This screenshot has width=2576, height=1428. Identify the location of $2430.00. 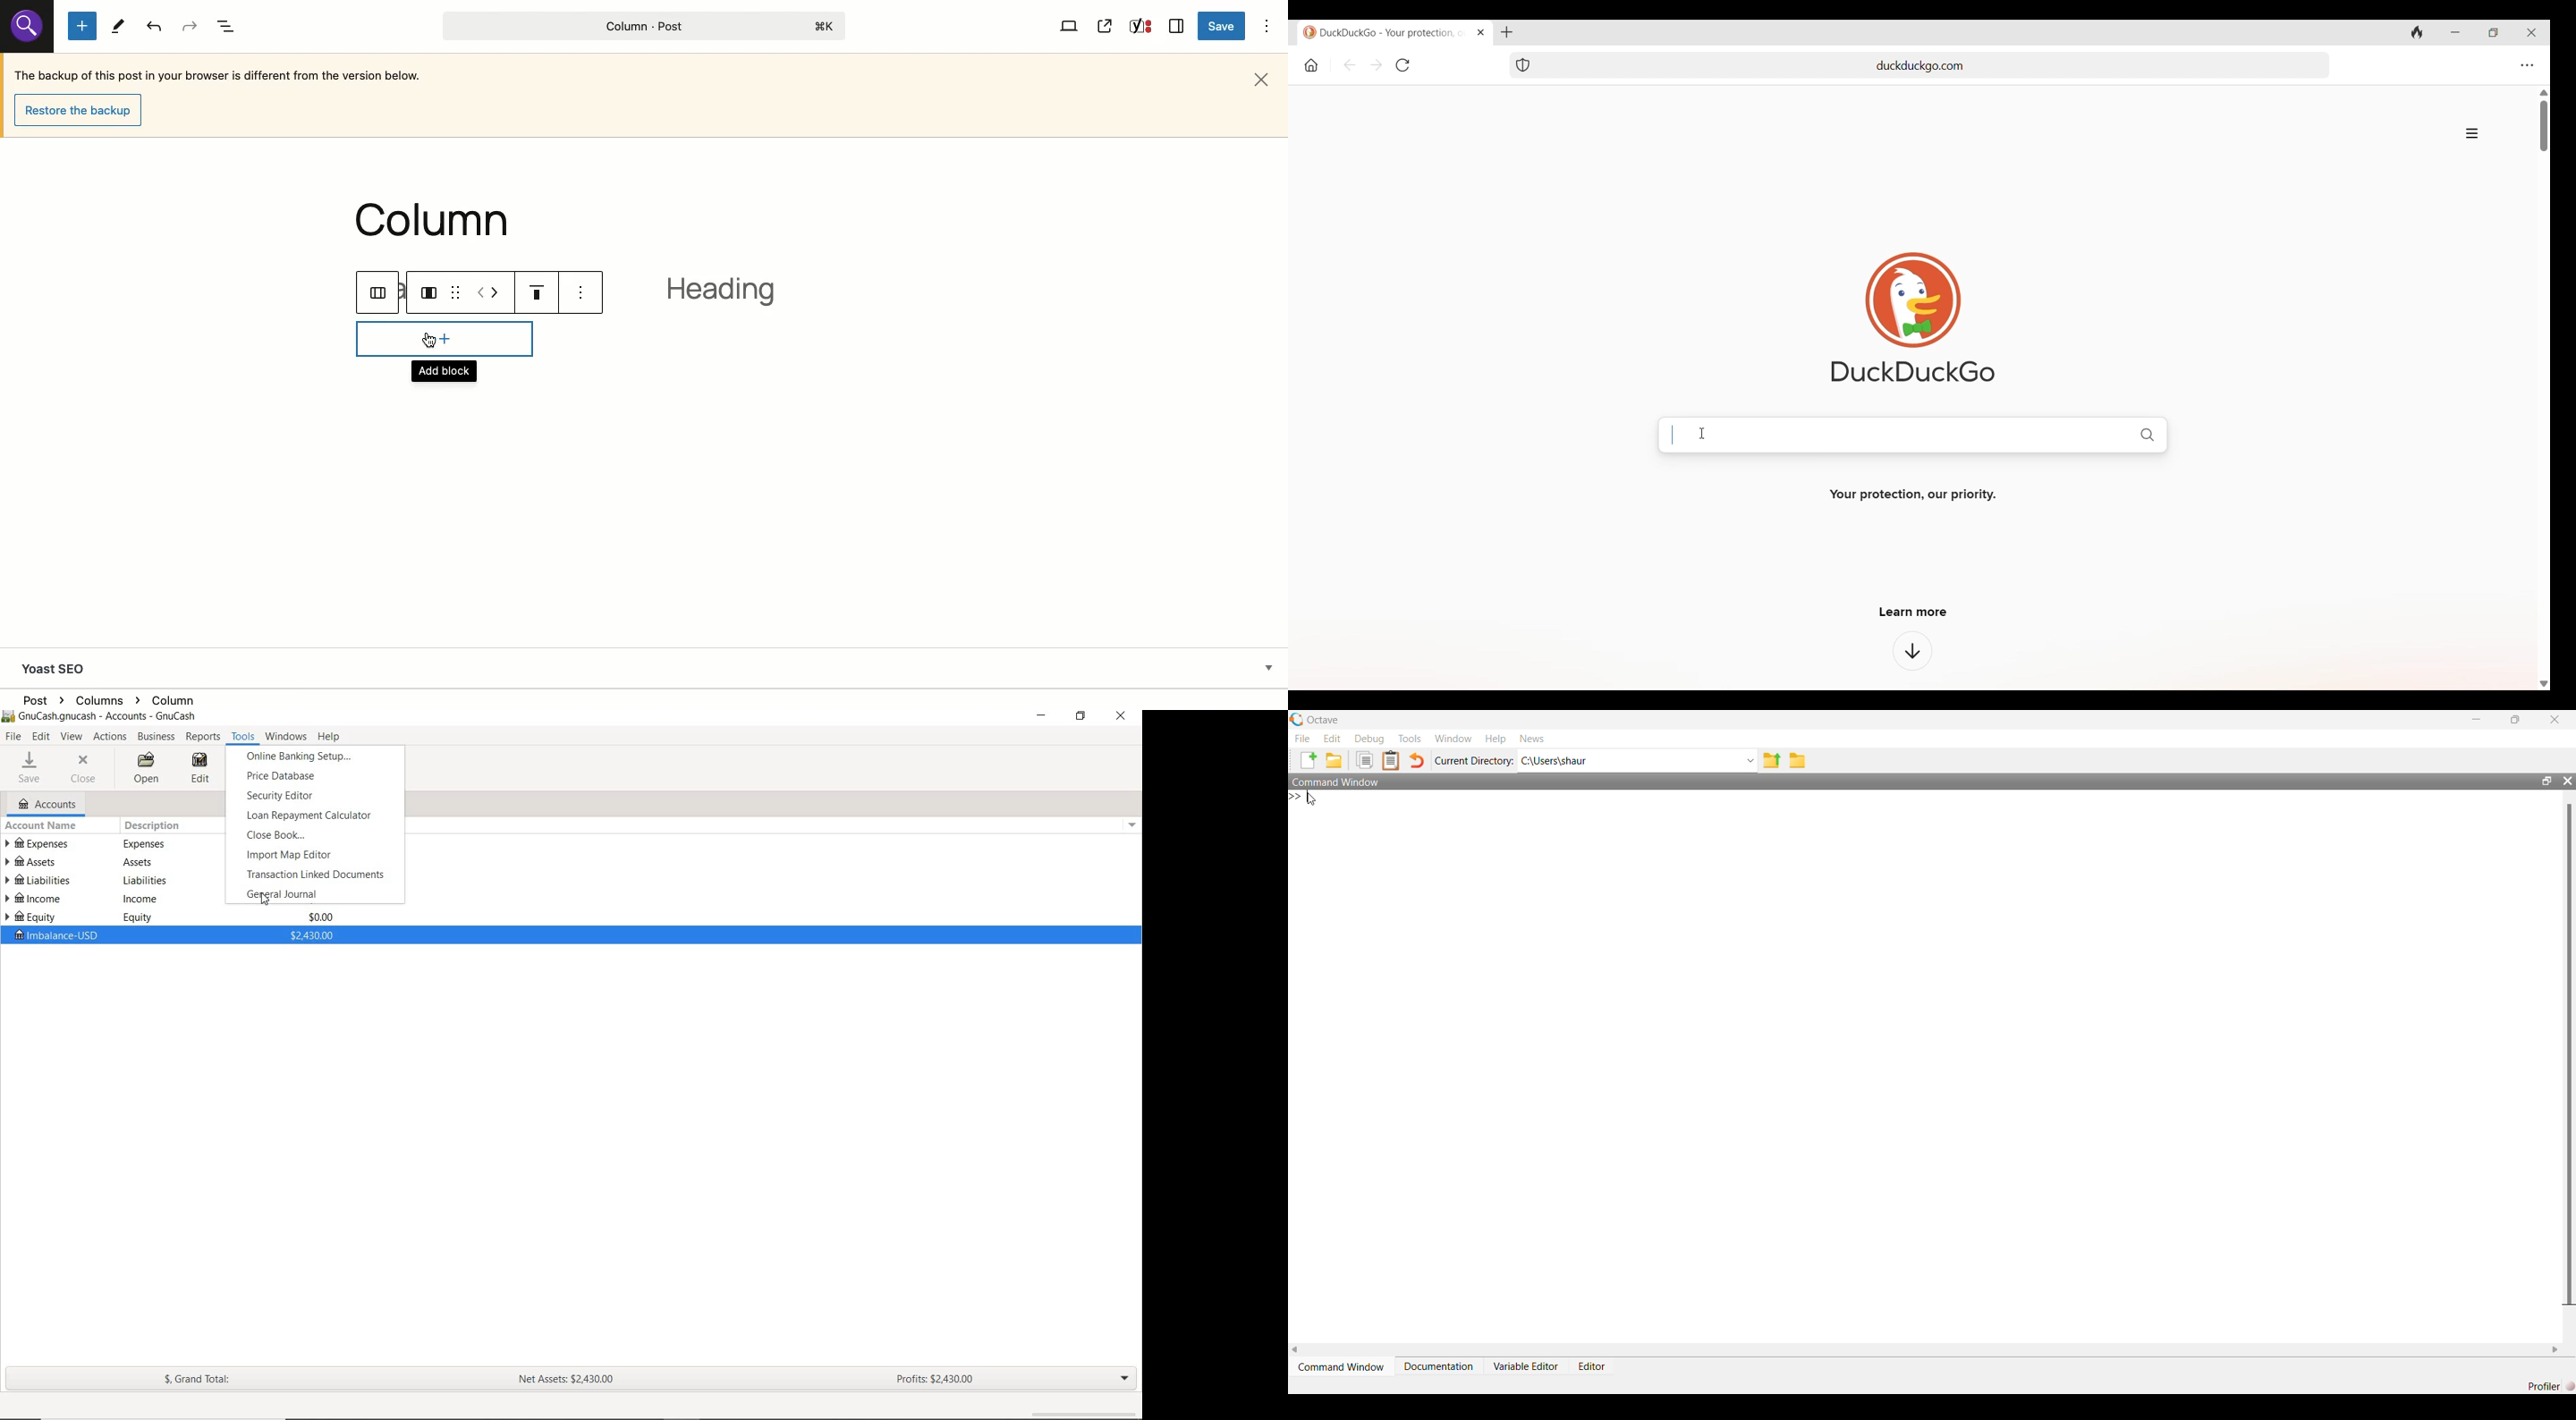
(311, 934).